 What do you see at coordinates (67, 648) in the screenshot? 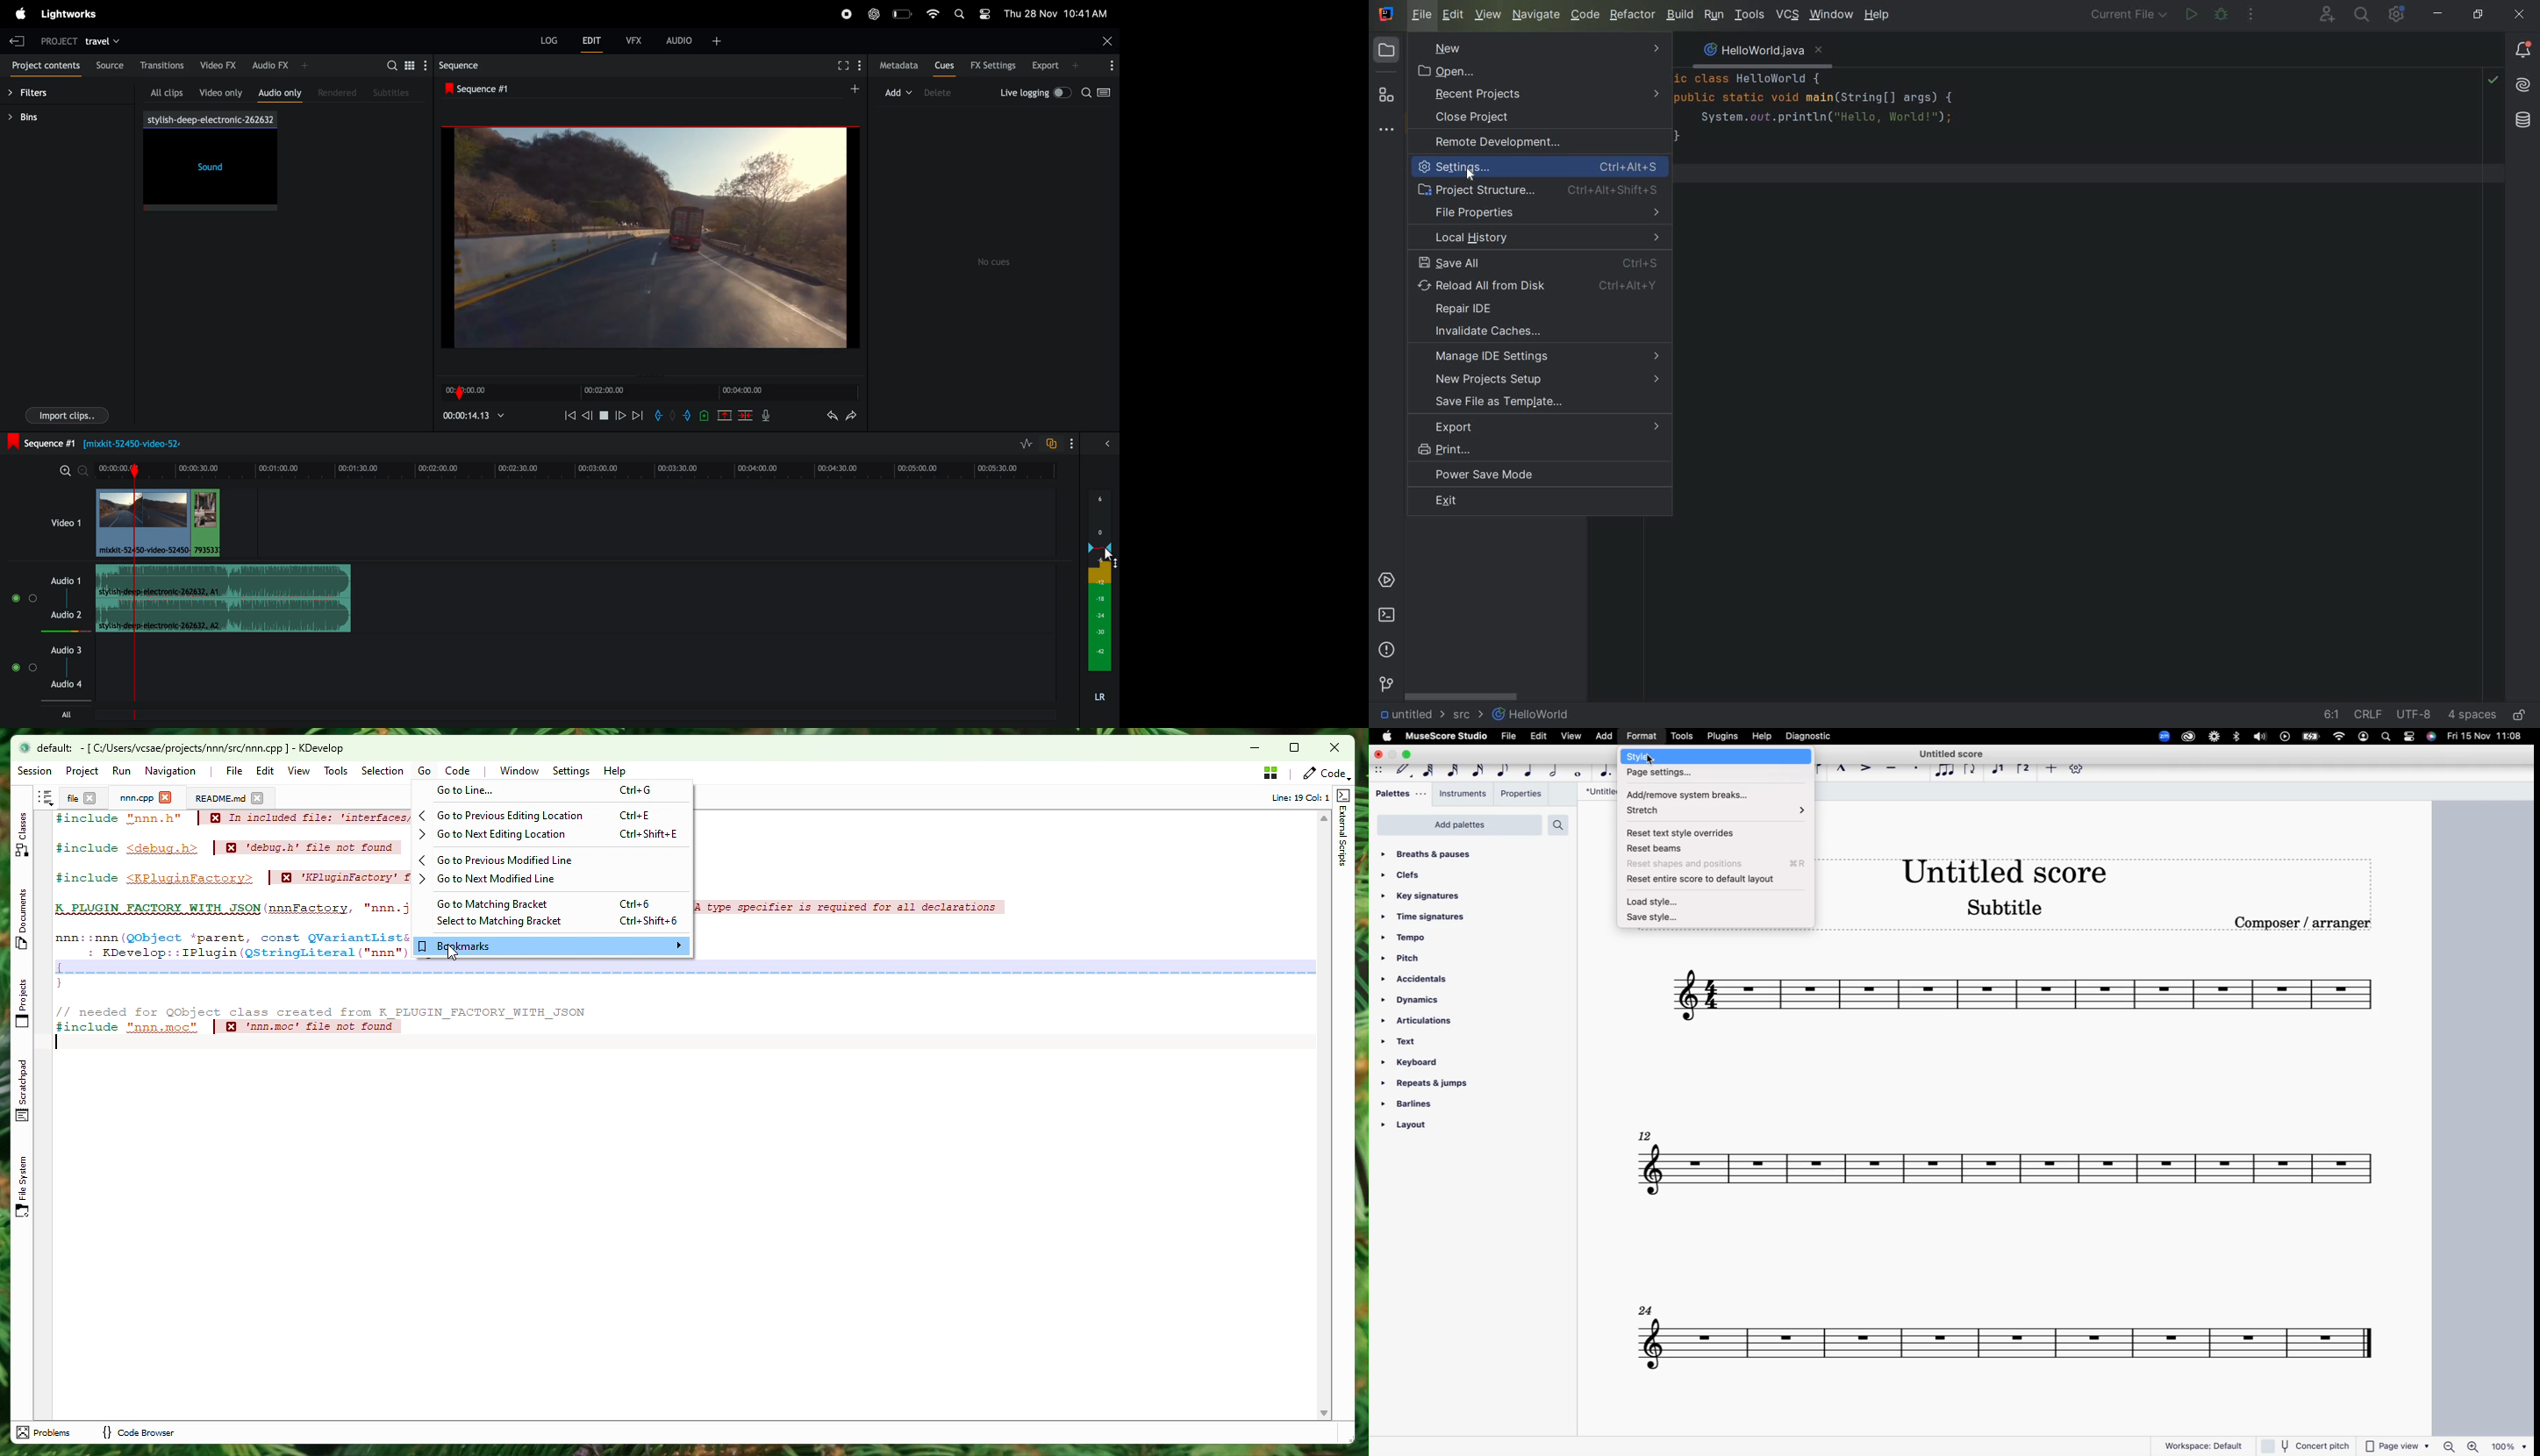
I see `audio 3` at bounding box center [67, 648].